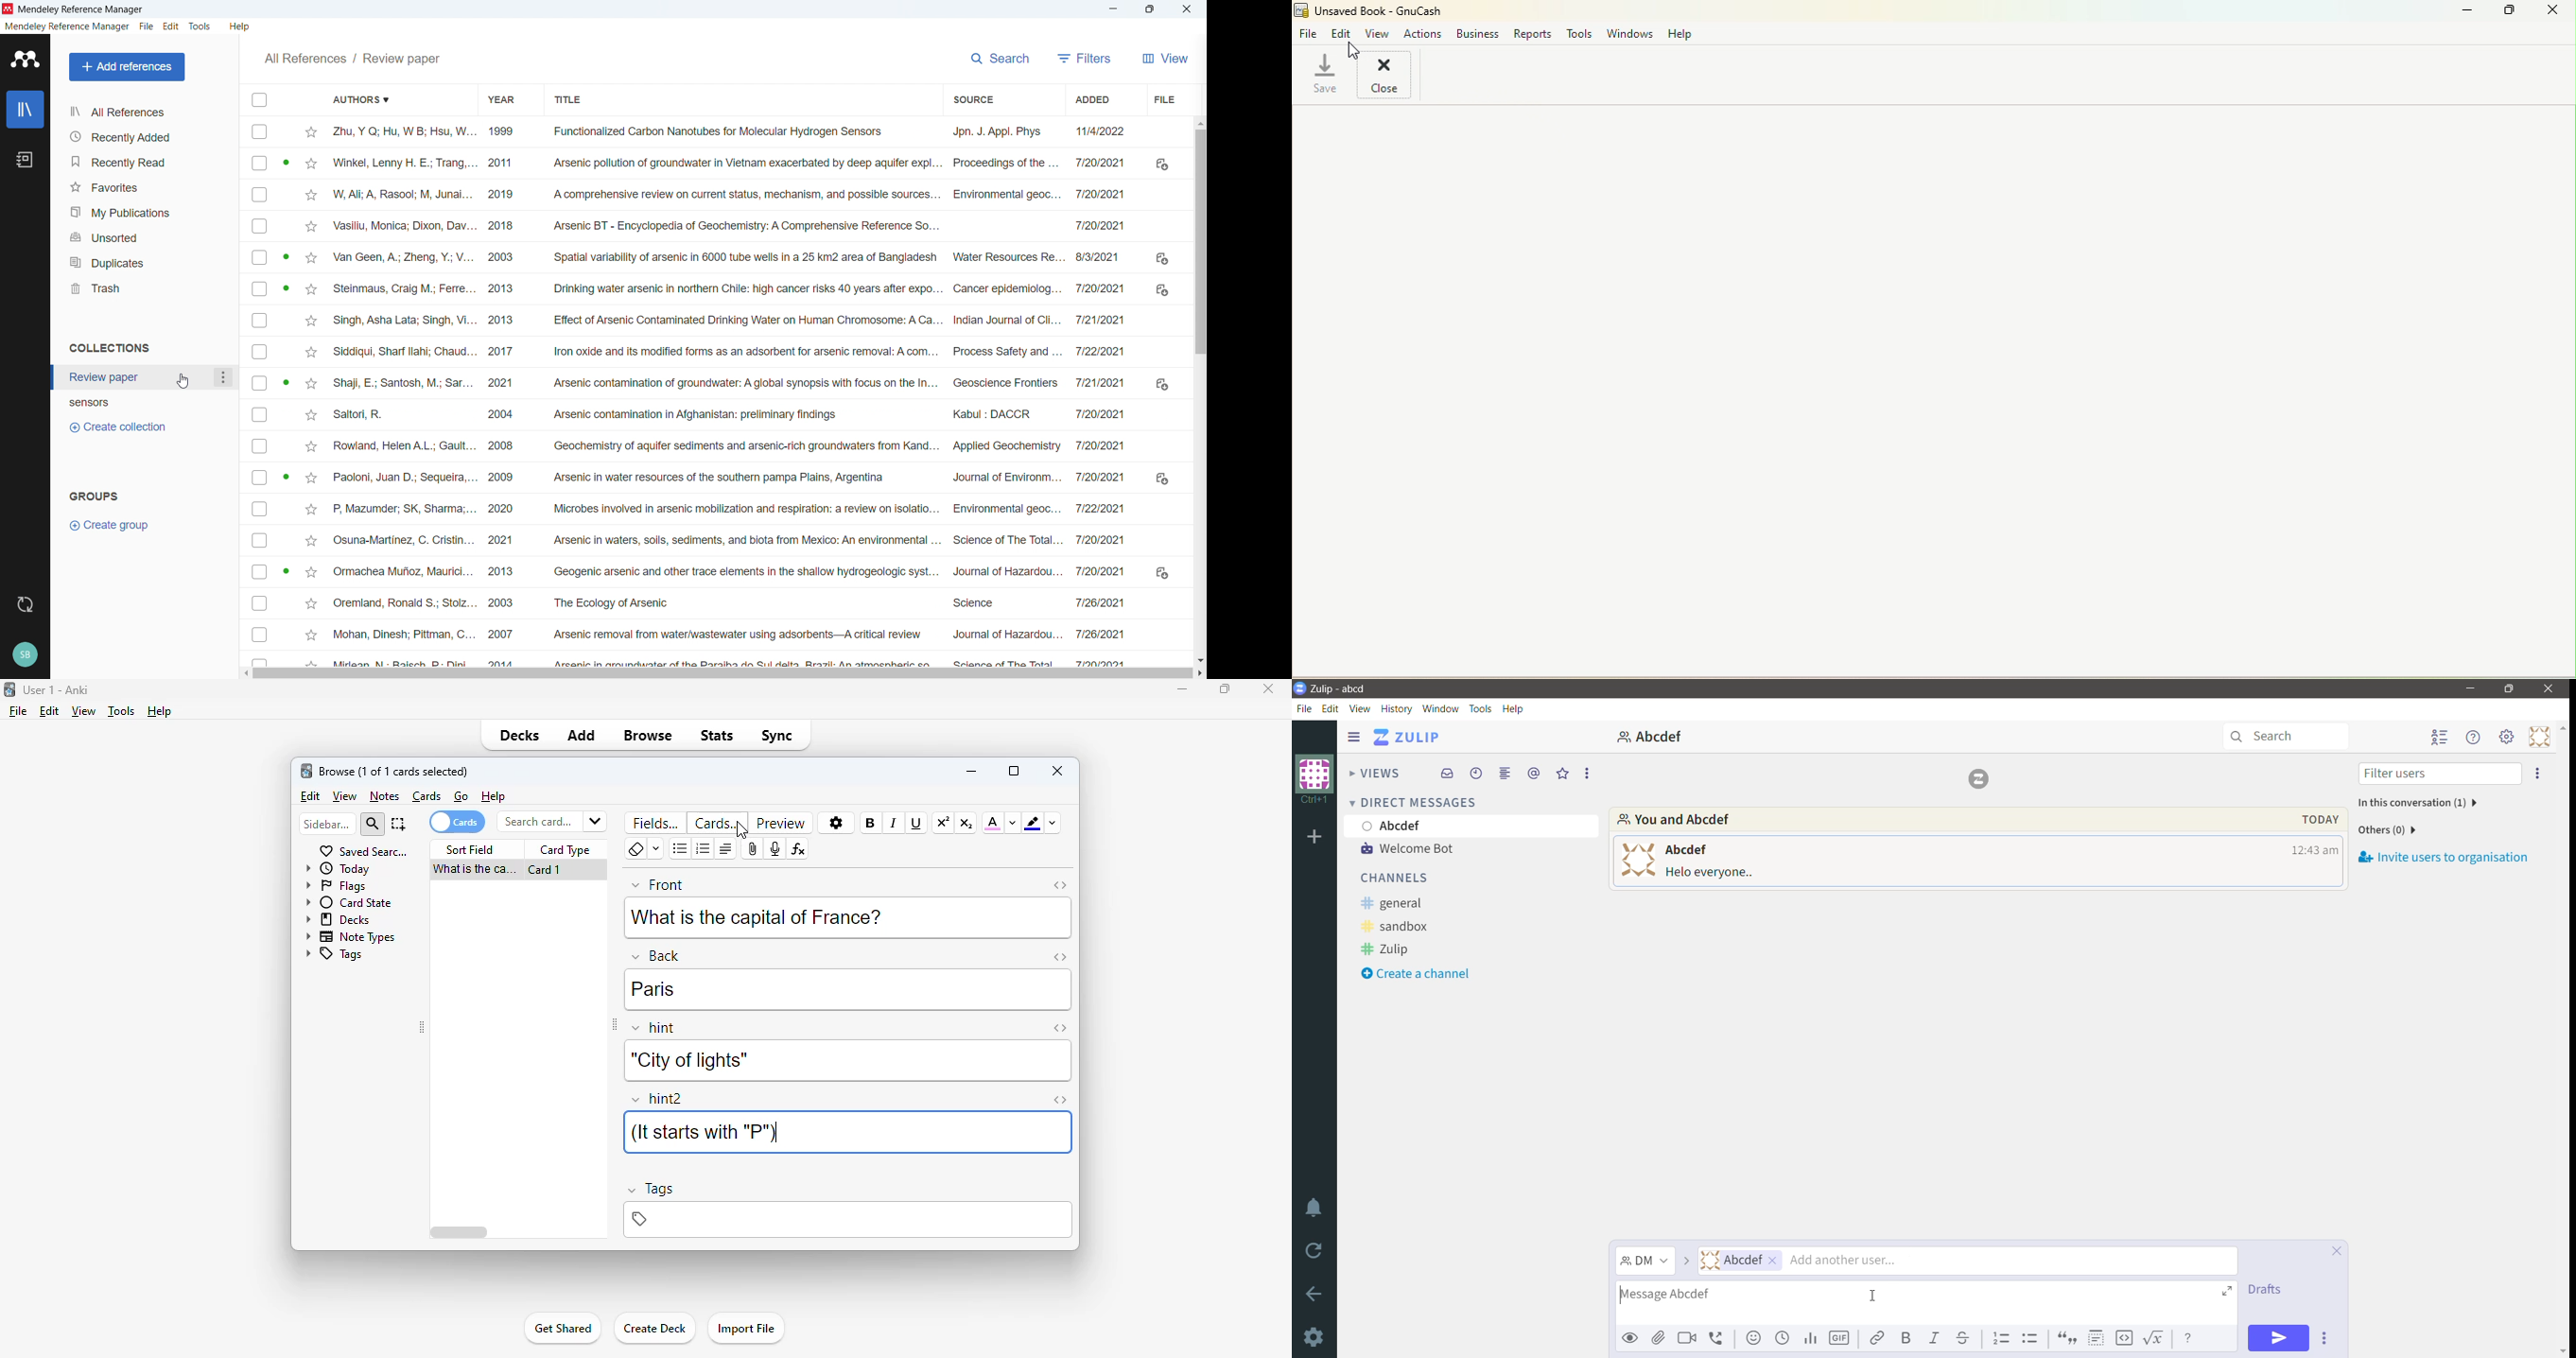 The height and width of the screenshot is (1372, 2576). What do you see at coordinates (2507, 737) in the screenshot?
I see `Main menu` at bounding box center [2507, 737].